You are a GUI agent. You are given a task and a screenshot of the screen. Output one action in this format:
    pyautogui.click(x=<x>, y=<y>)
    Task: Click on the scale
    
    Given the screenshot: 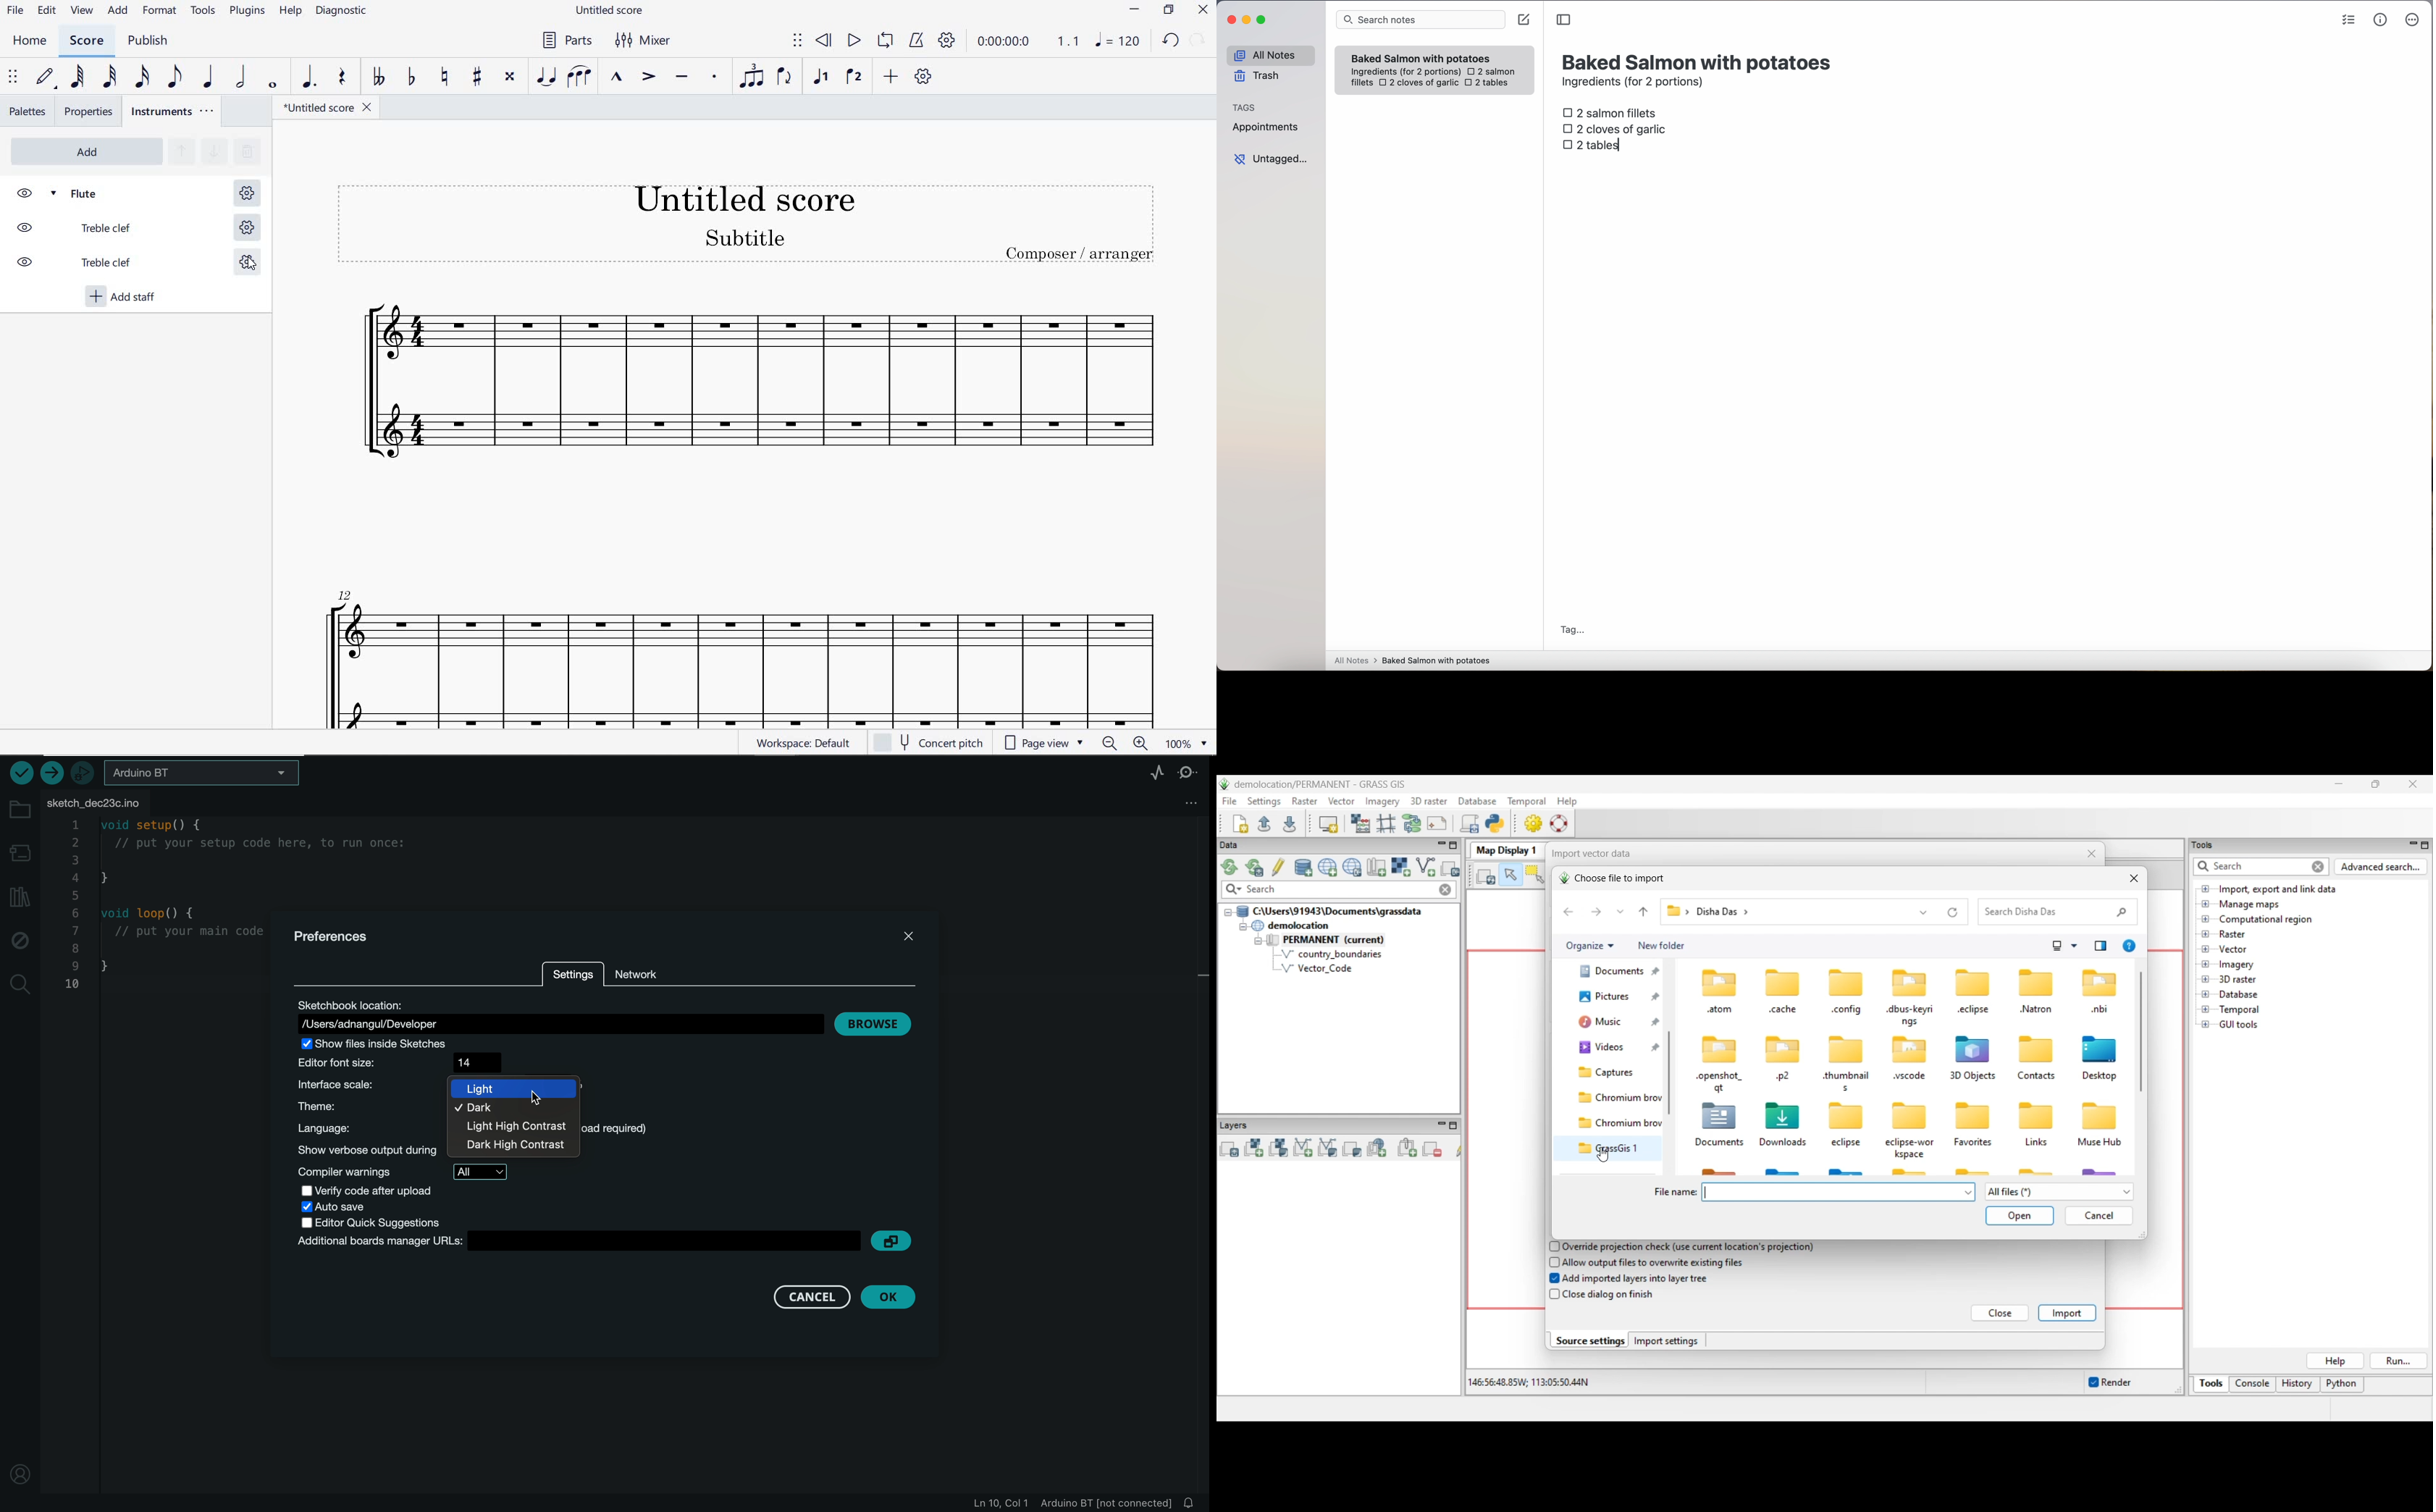 What is the action you would take?
    pyautogui.click(x=362, y=1084)
    